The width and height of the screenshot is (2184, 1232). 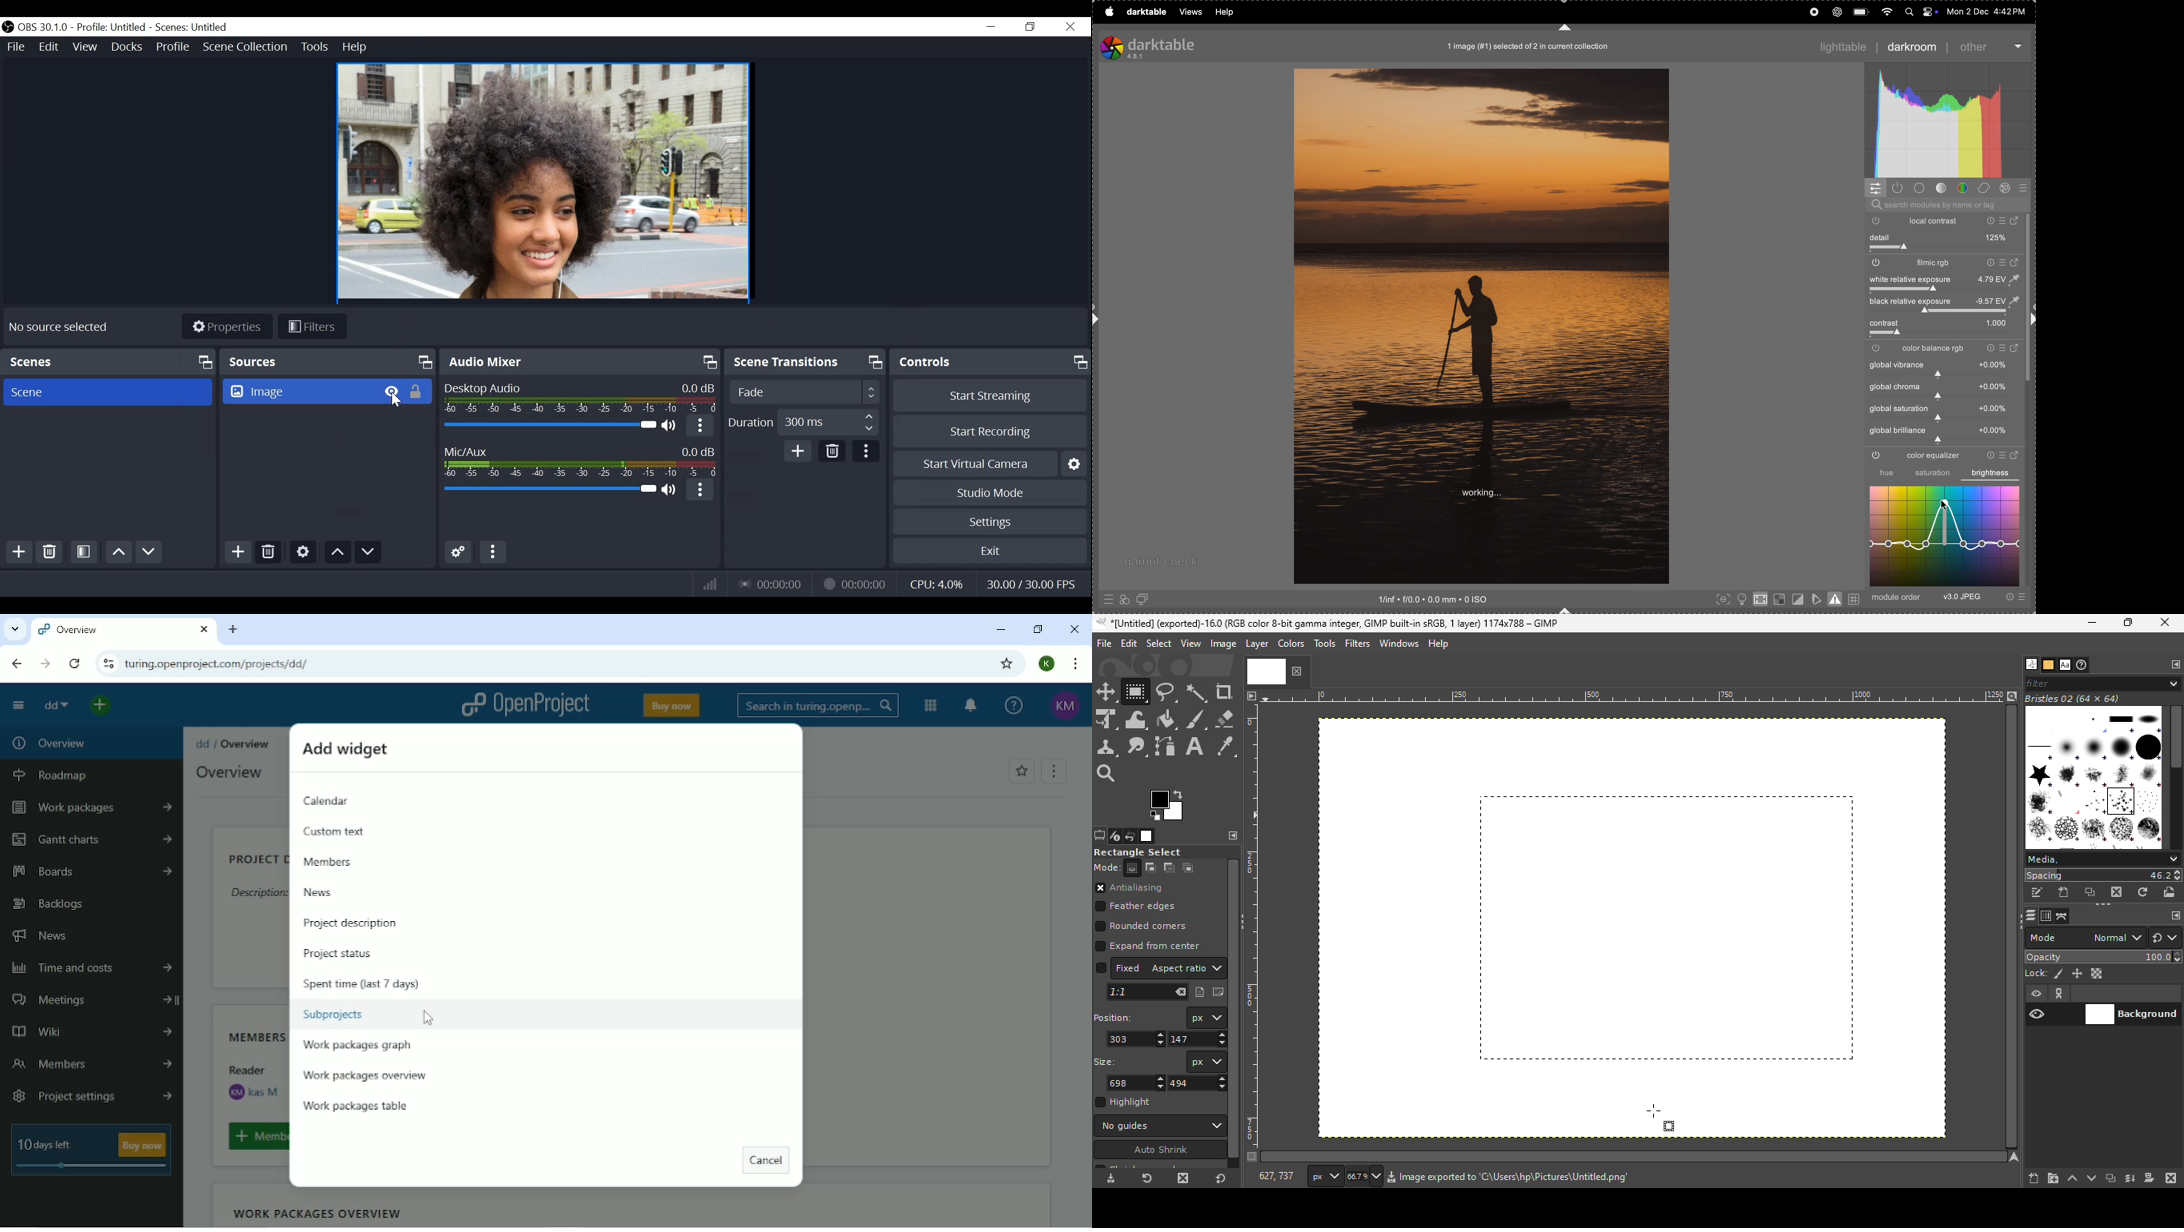 What do you see at coordinates (85, 553) in the screenshot?
I see `Open Scene Filters` at bounding box center [85, 553].